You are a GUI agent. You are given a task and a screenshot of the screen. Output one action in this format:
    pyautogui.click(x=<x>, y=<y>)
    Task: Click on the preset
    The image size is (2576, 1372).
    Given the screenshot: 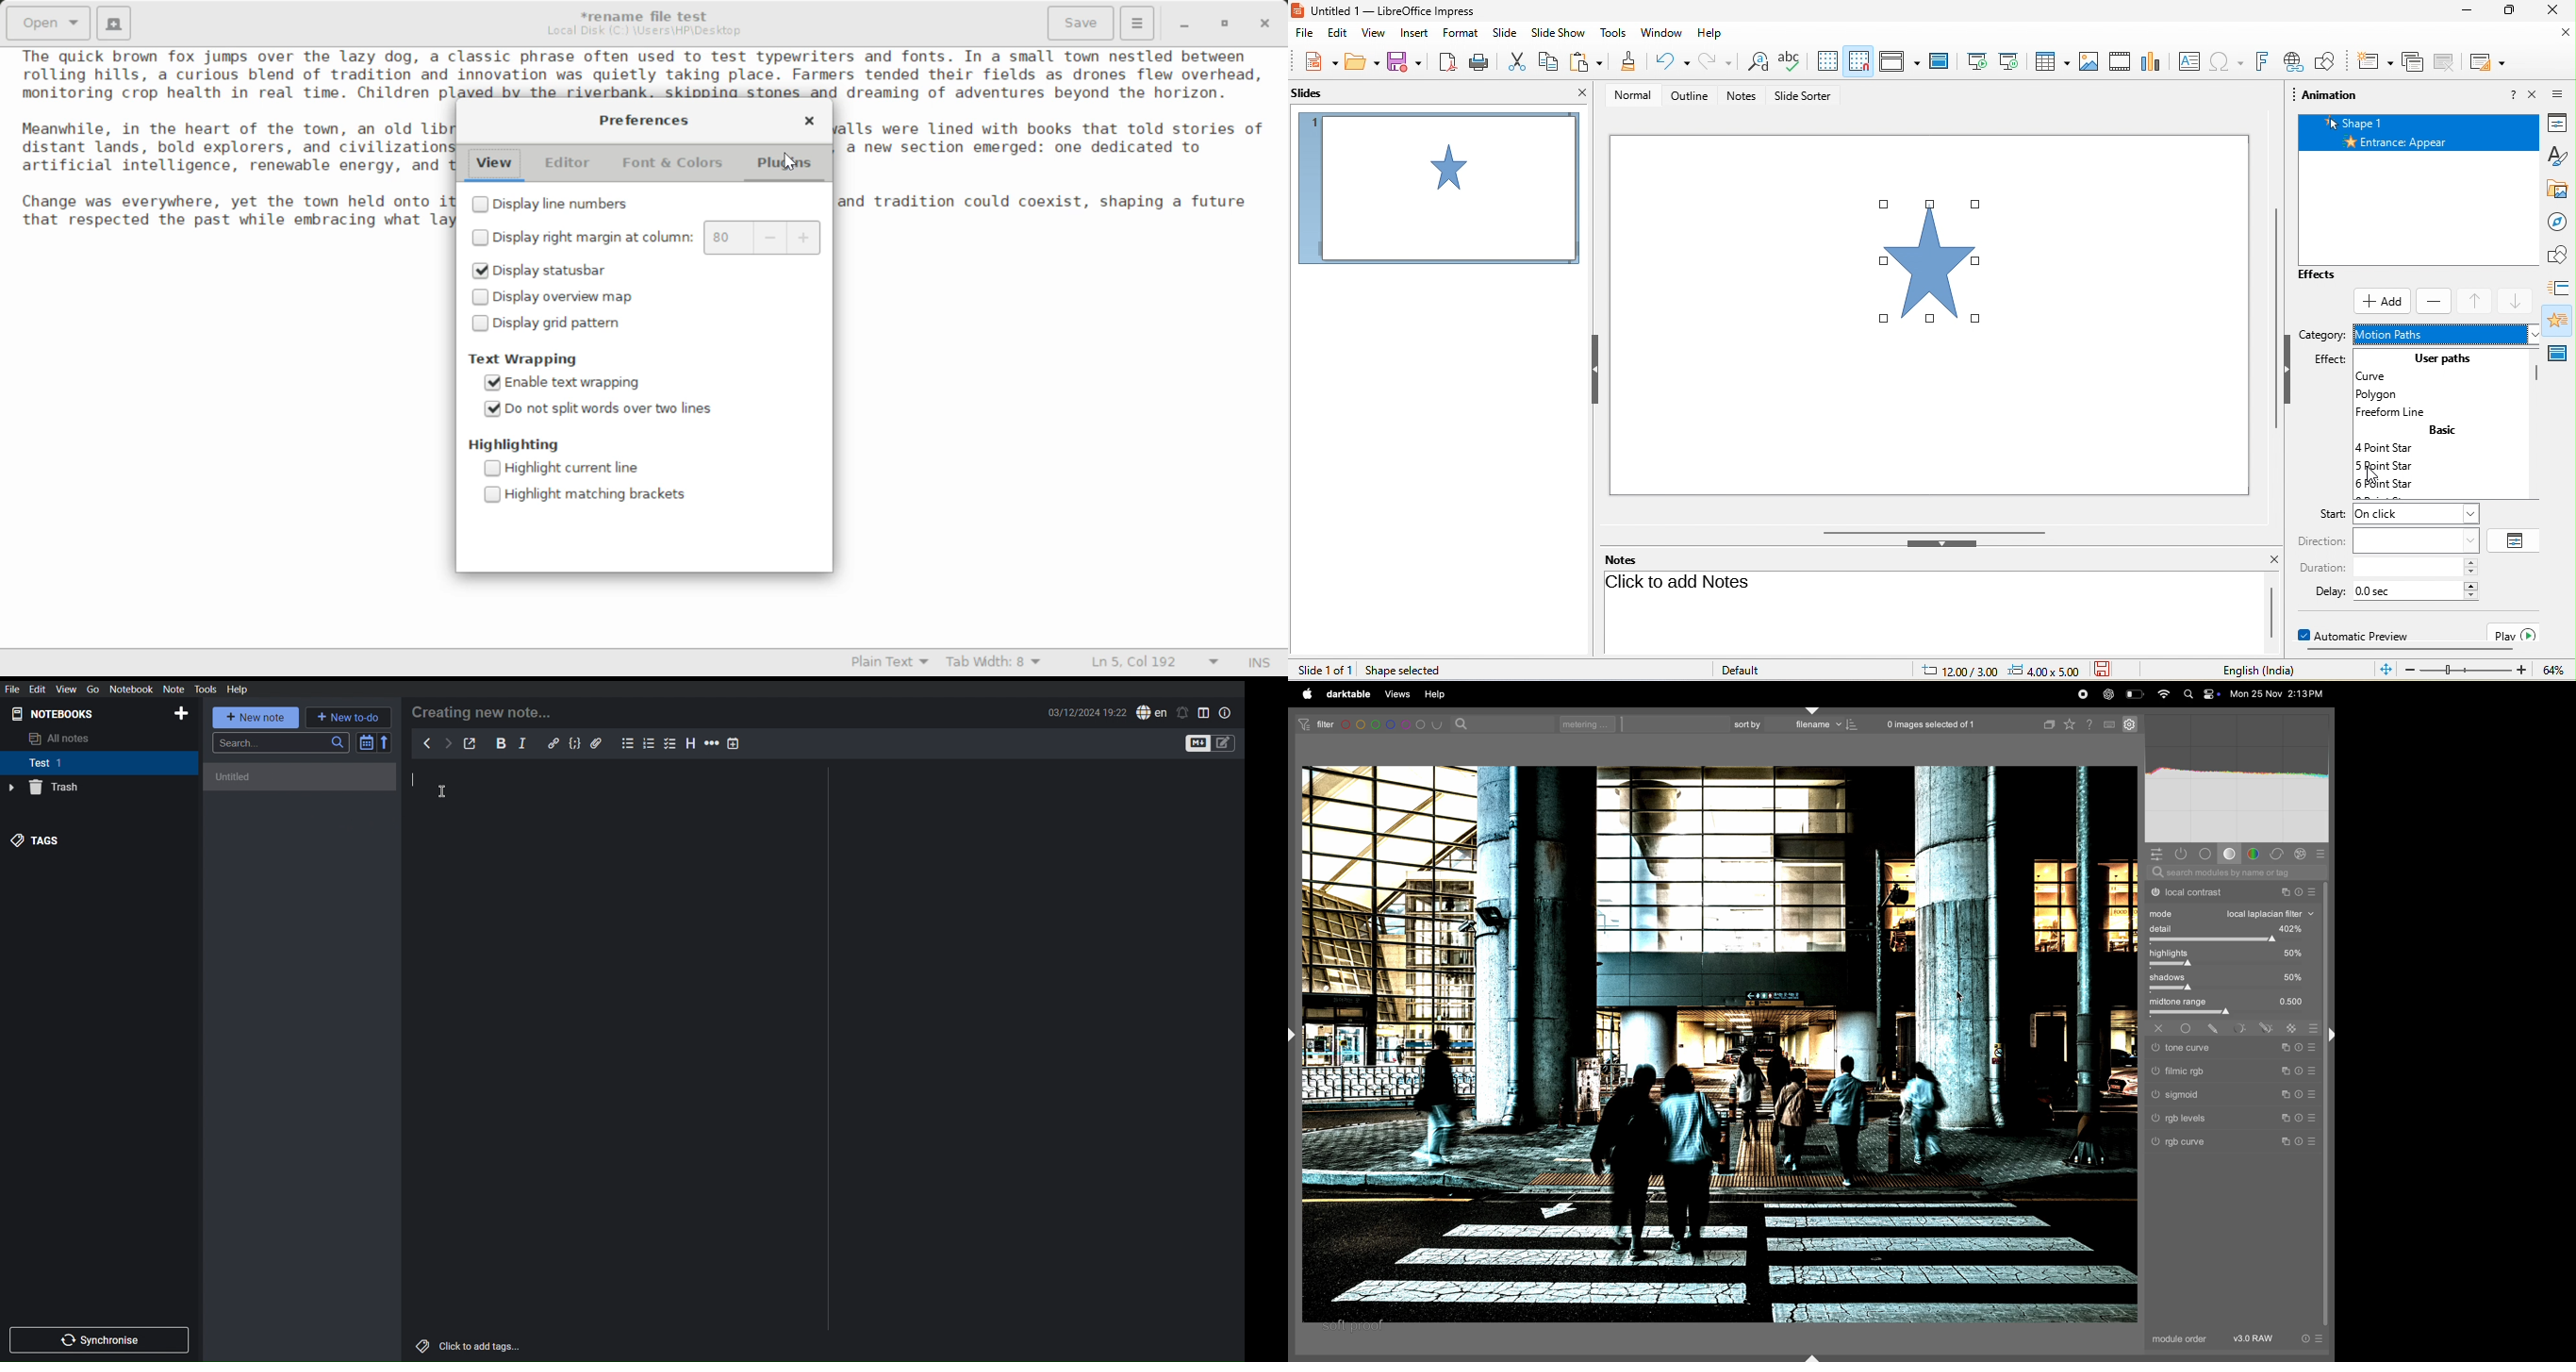 What is the action you would take?
    pyautogui.click(x=2313, y=1047)
    